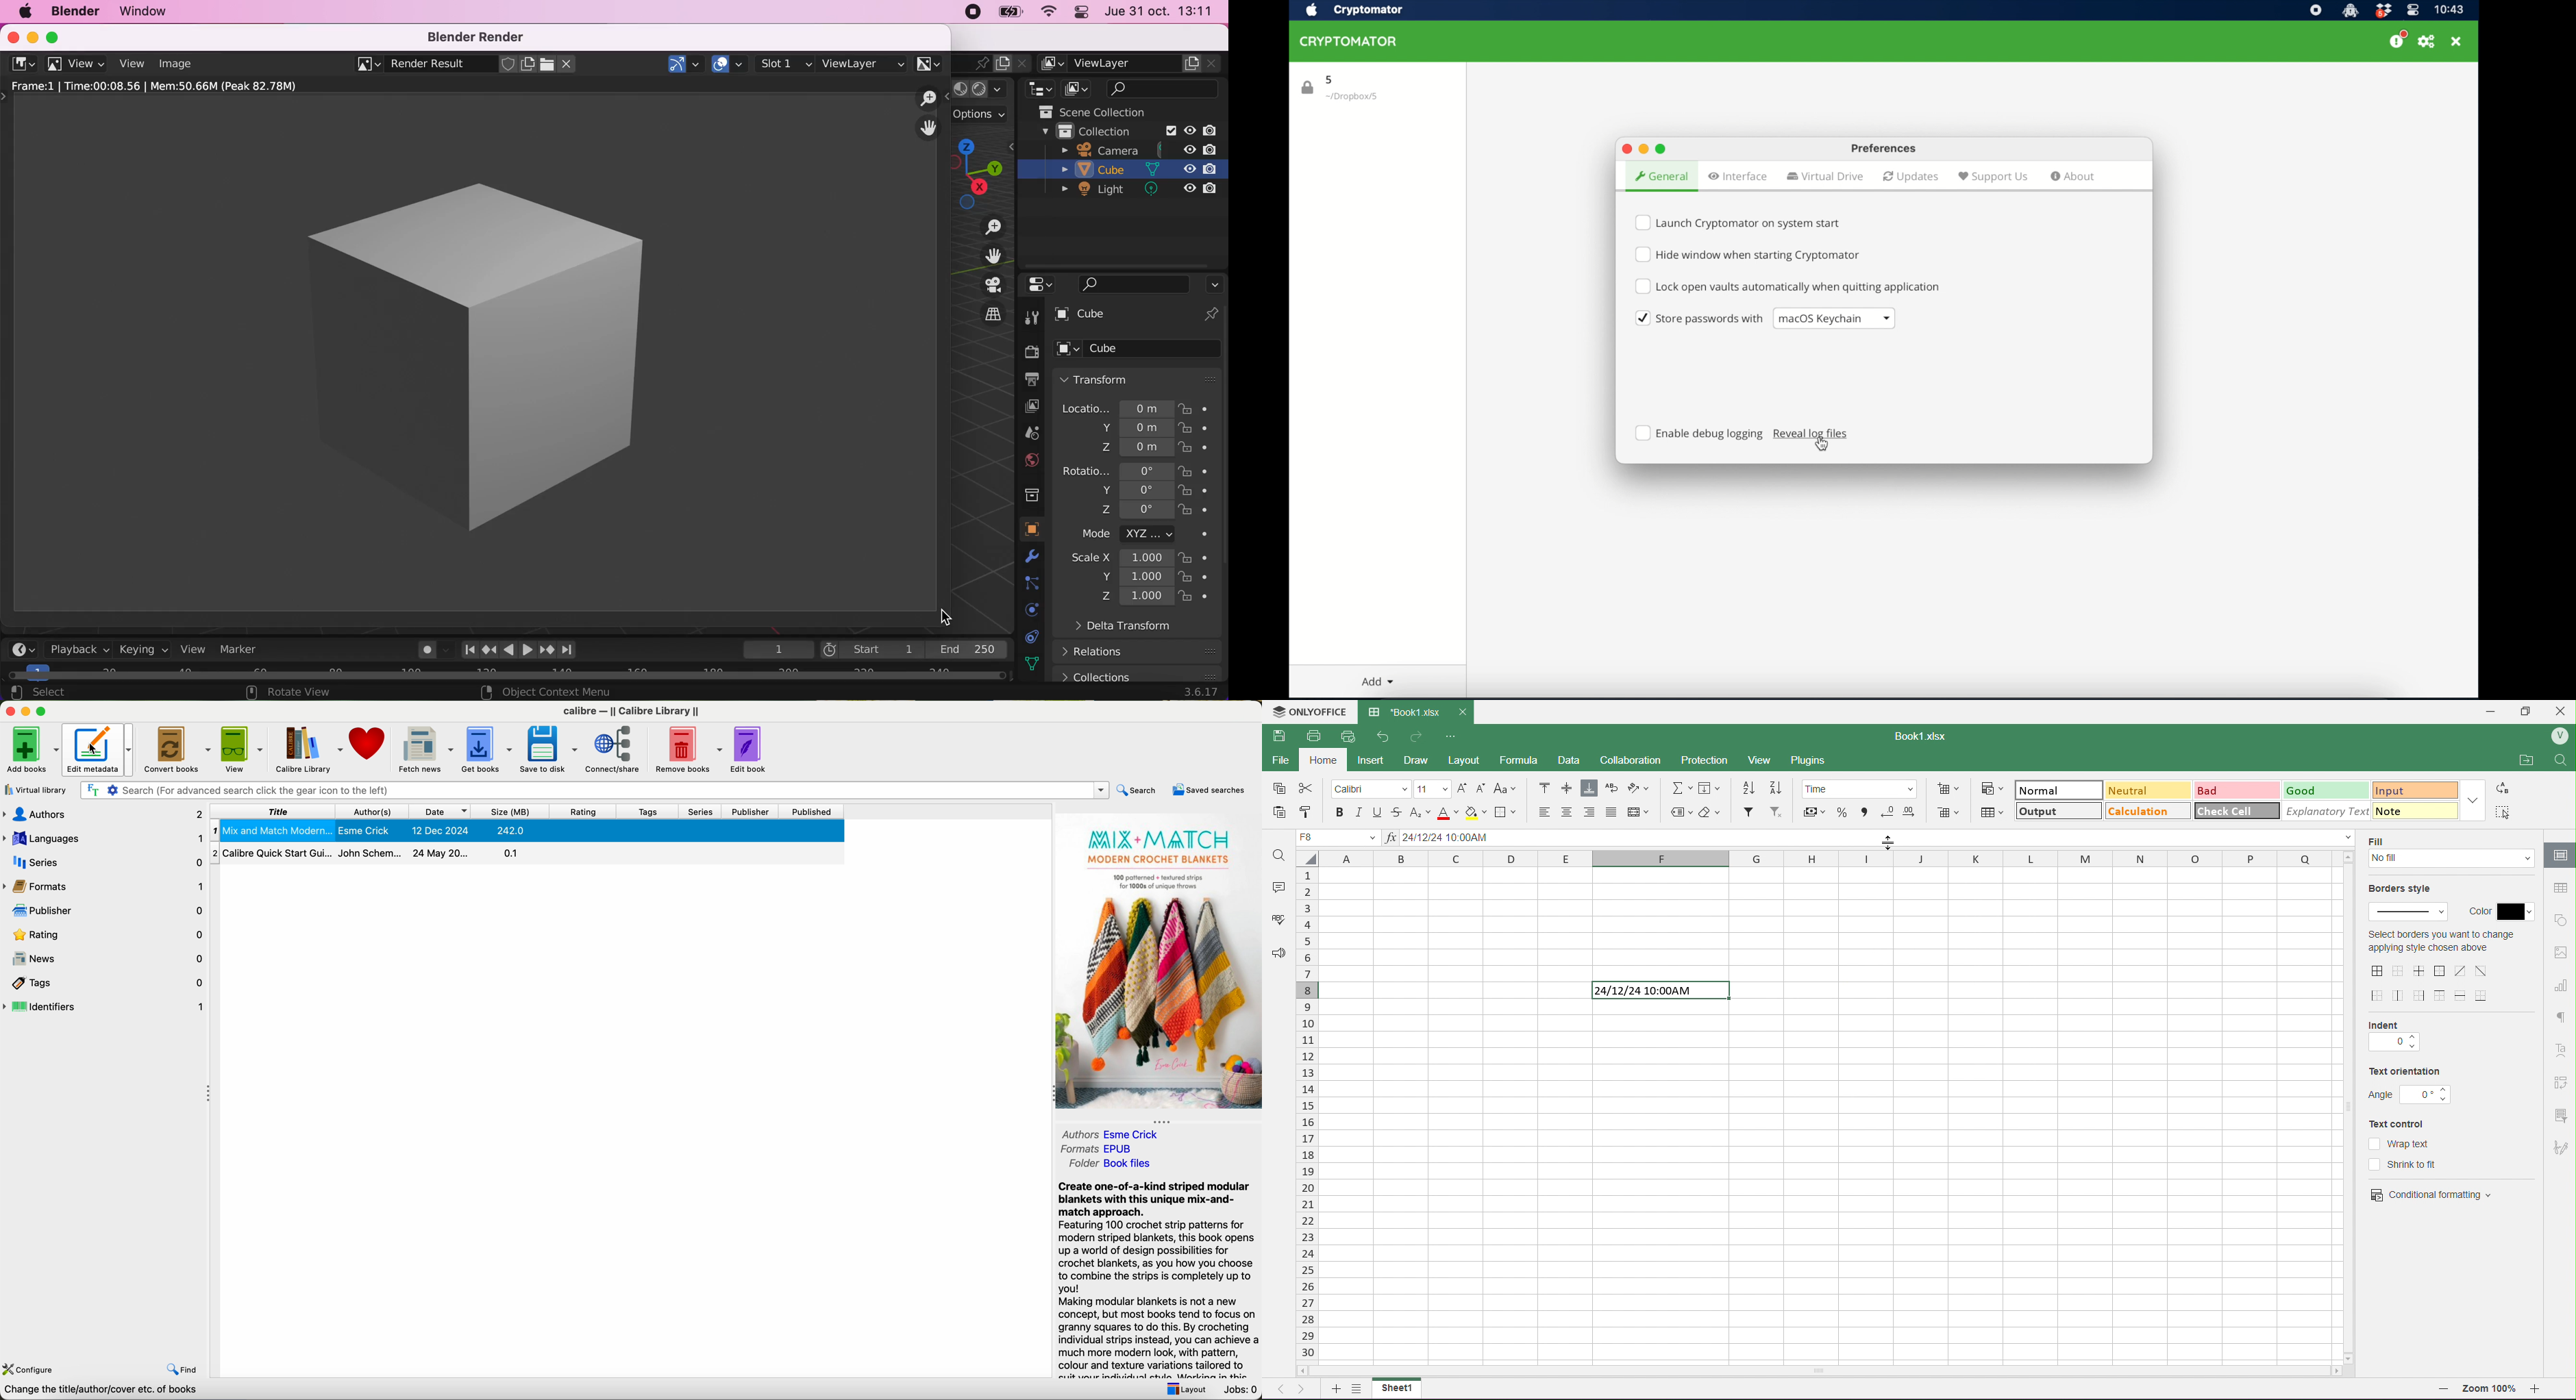 The width and height of the screenshot is (2576, 1400). What do you see at coordinates (1283, 763) in the screenshot?
I see `File` at bounding box center [1283, 763].